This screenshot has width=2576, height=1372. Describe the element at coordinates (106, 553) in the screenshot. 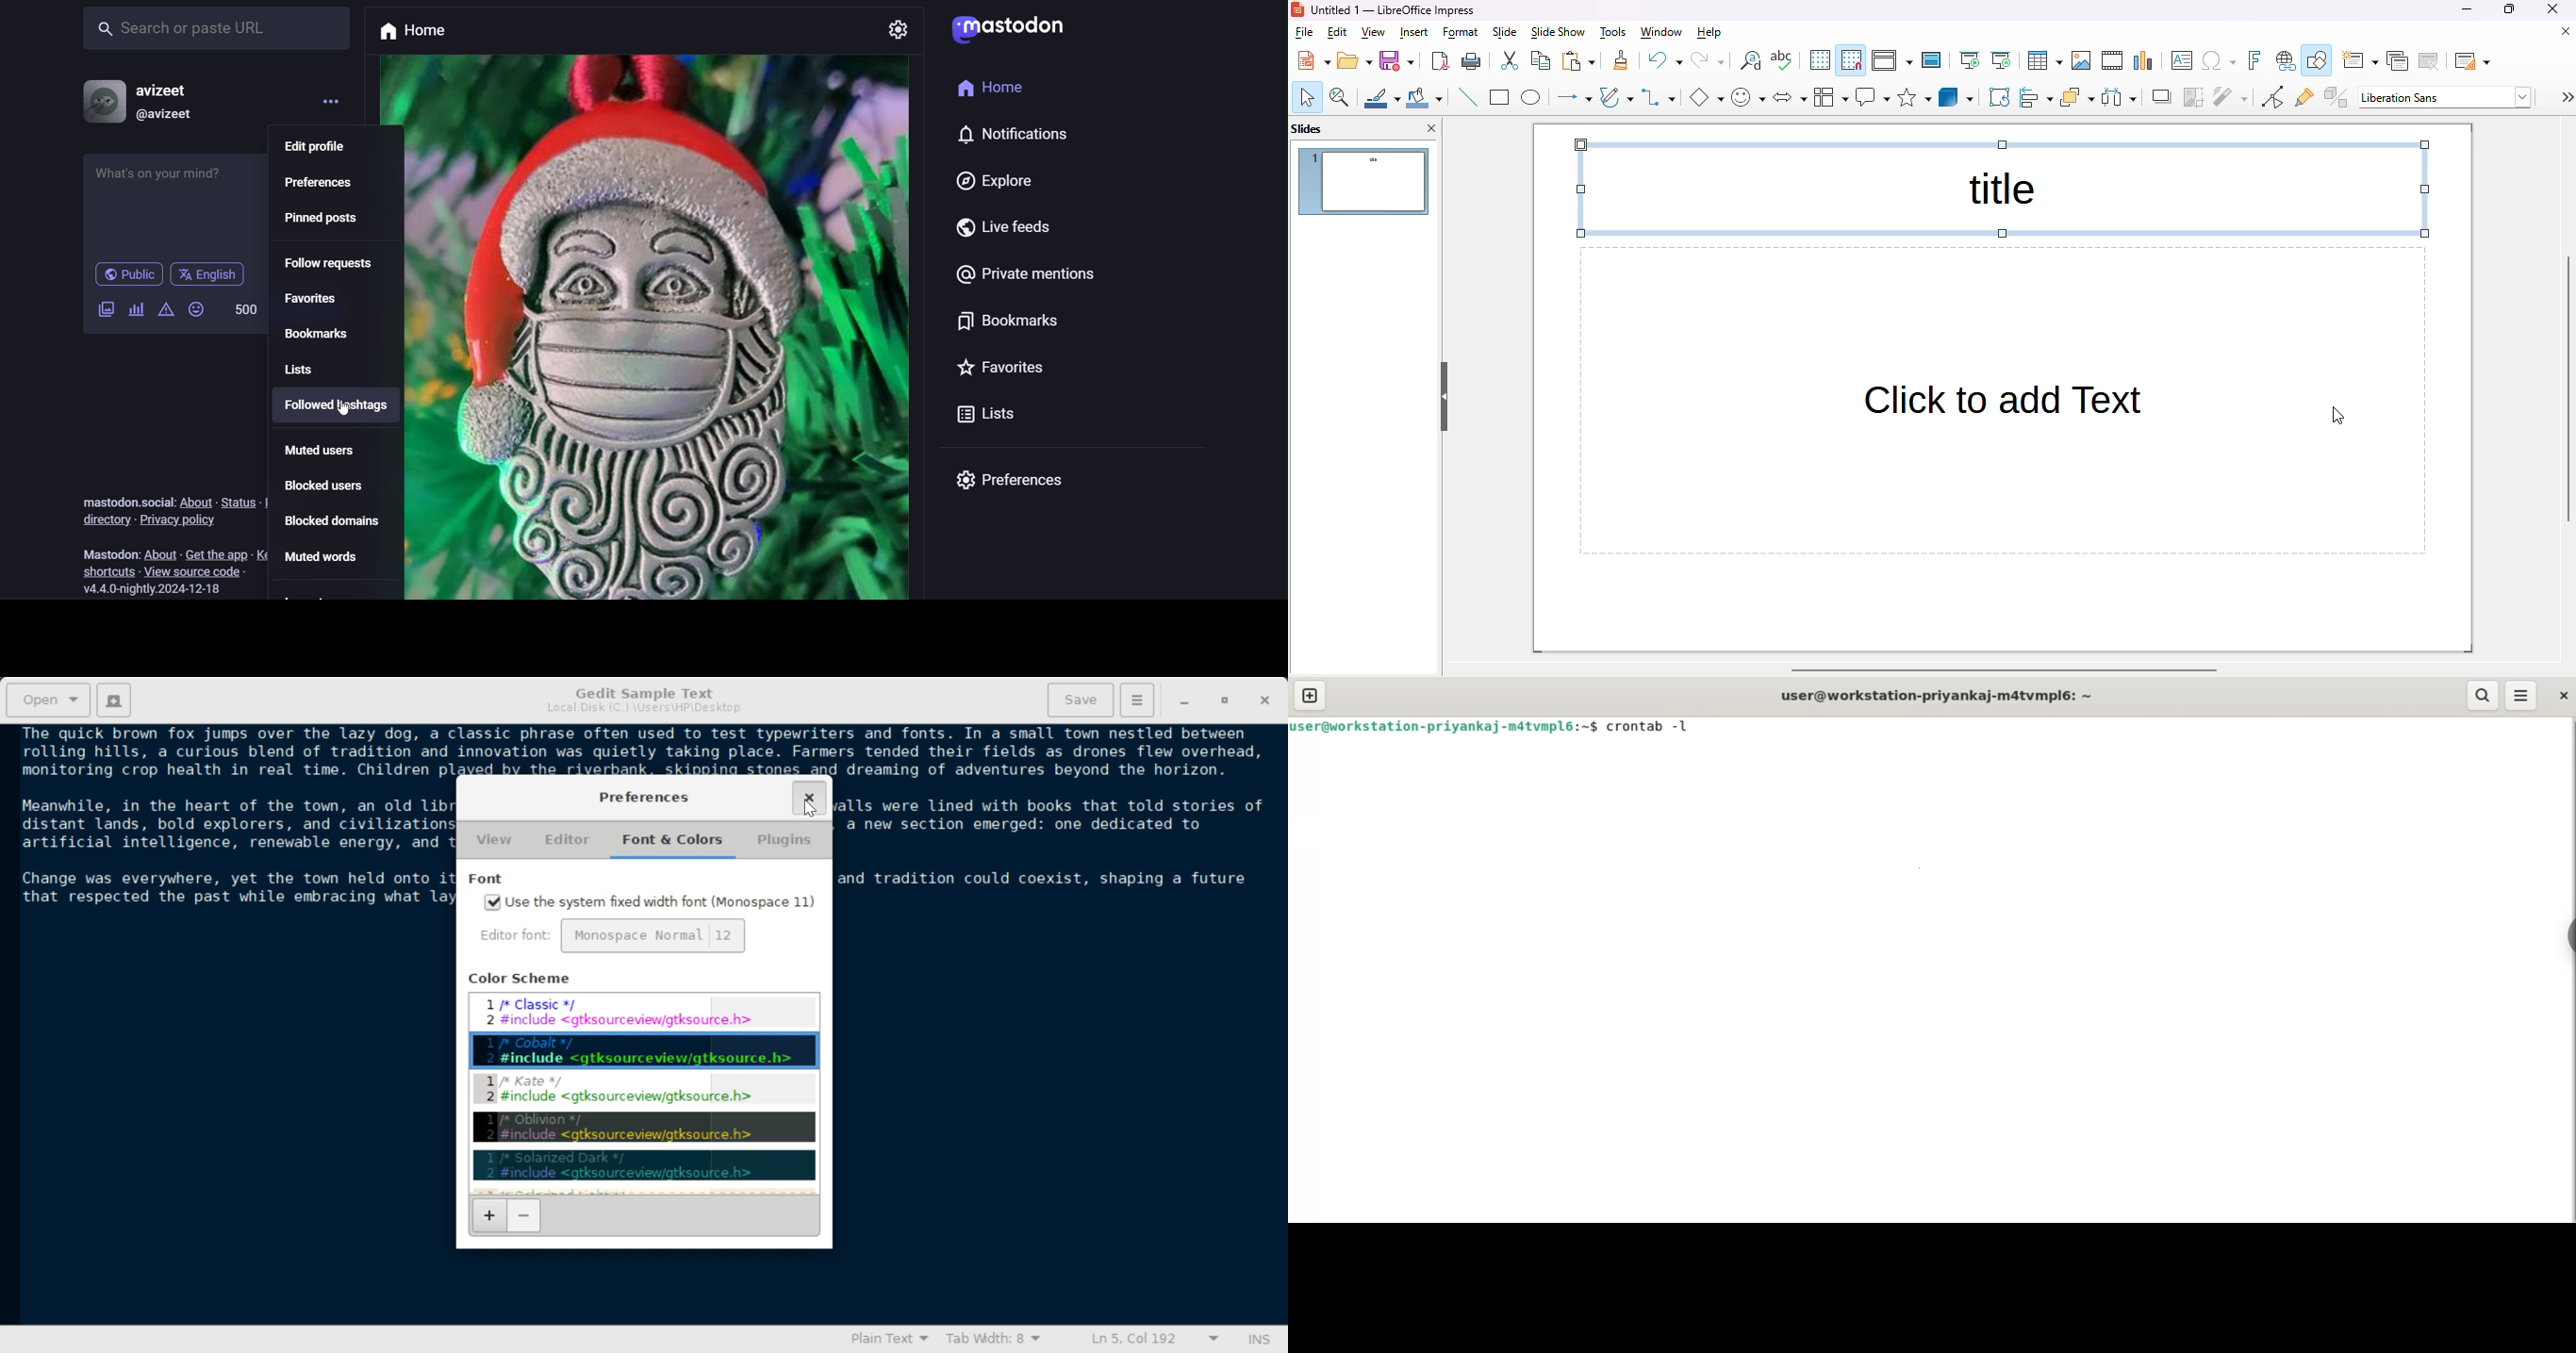

I see `Mastodon` at that location.